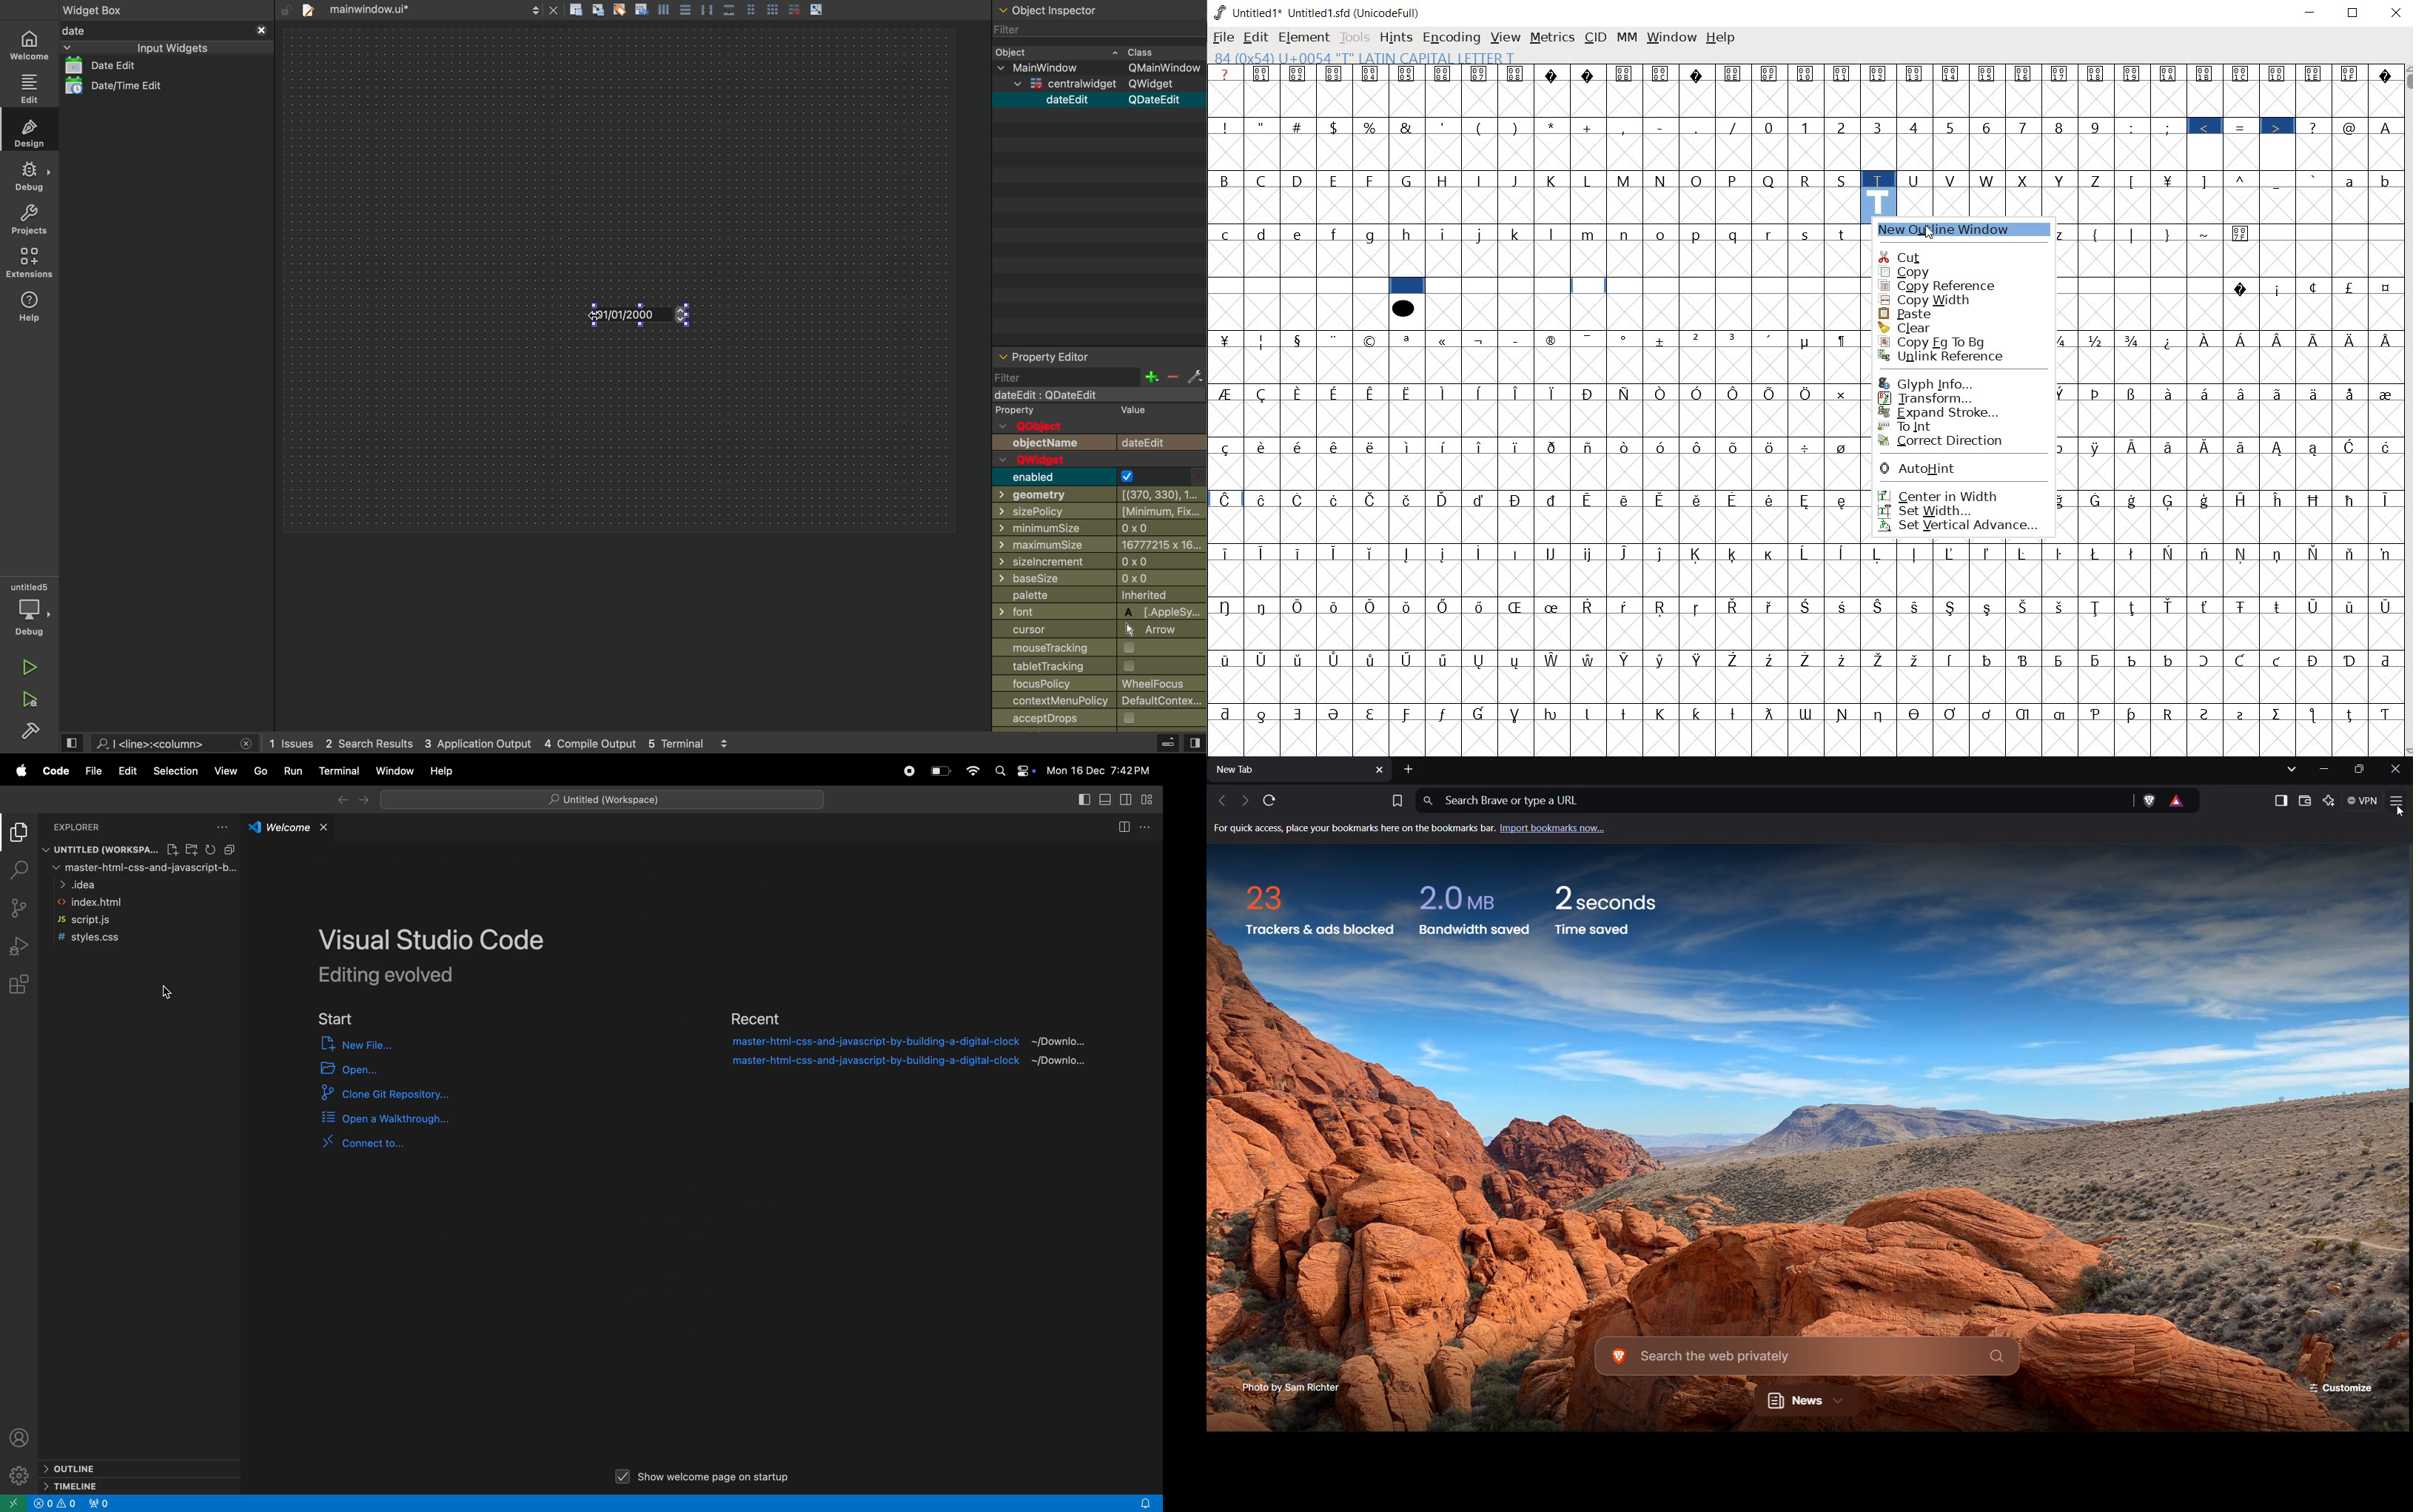 The width and height of the screenshot is (2436, 1512). Describe the element at coordinates (1517, 500) in the screenshot. I see `Symbol` at that location.